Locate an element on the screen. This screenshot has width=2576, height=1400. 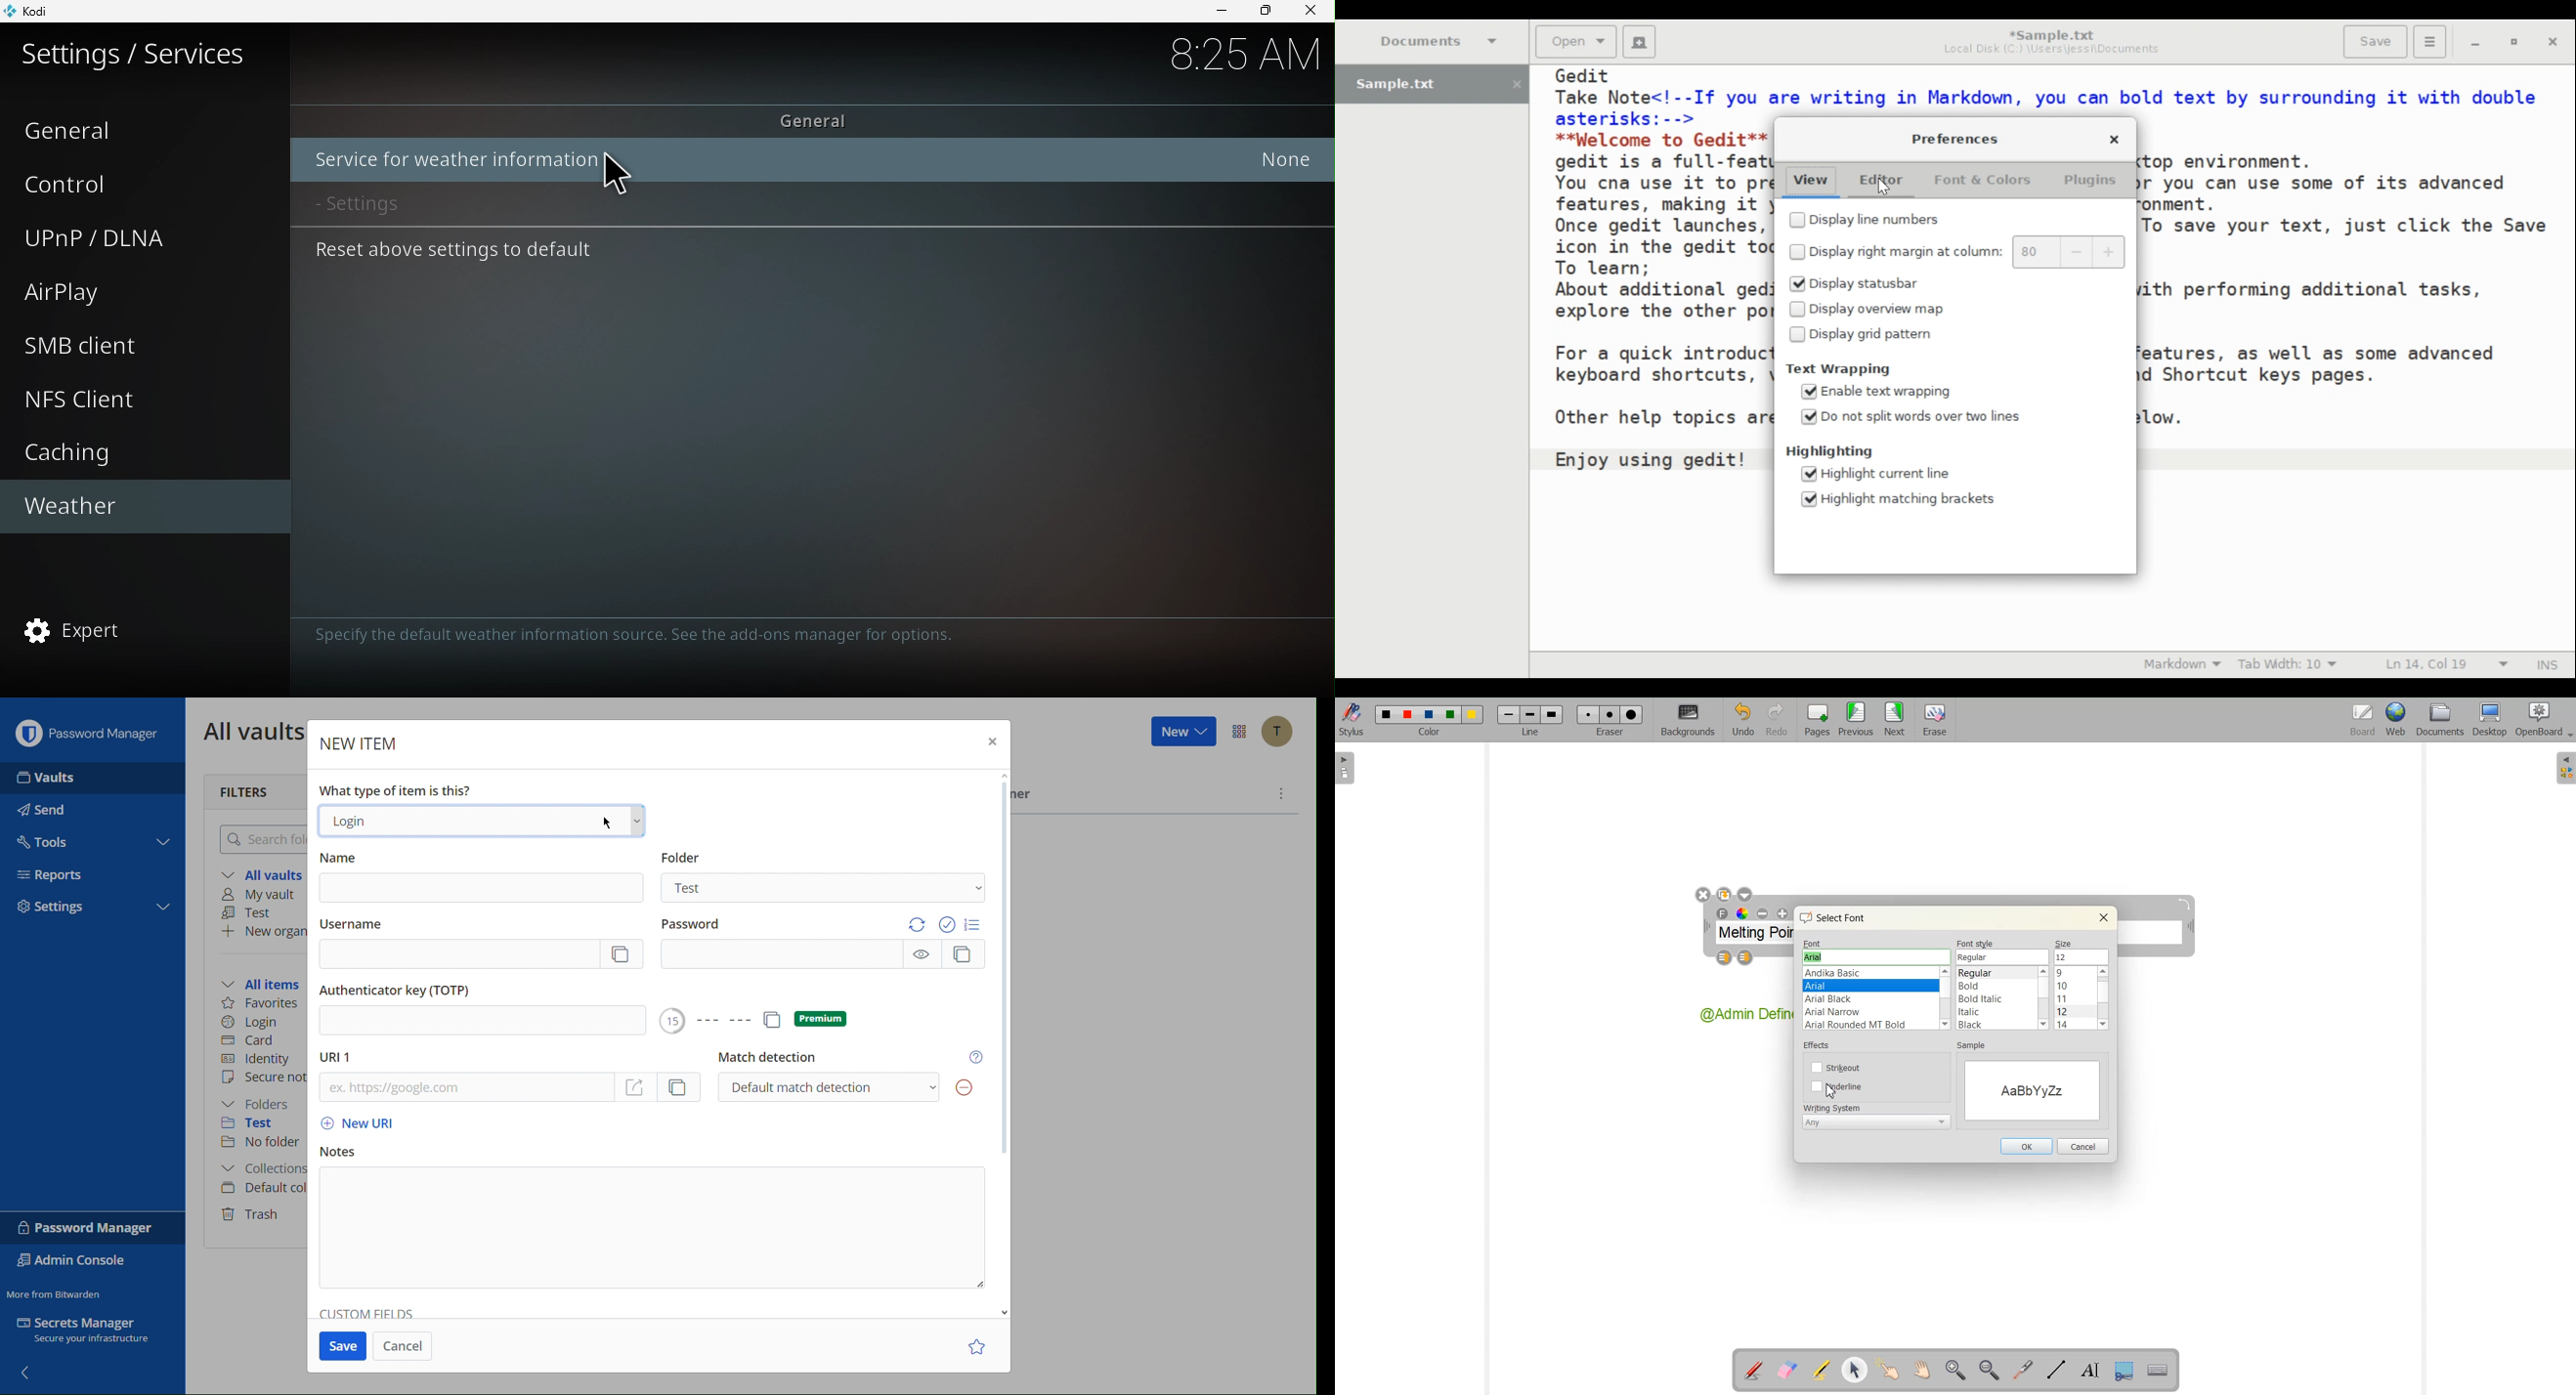
Airplay is located at coordinates (134, 292).